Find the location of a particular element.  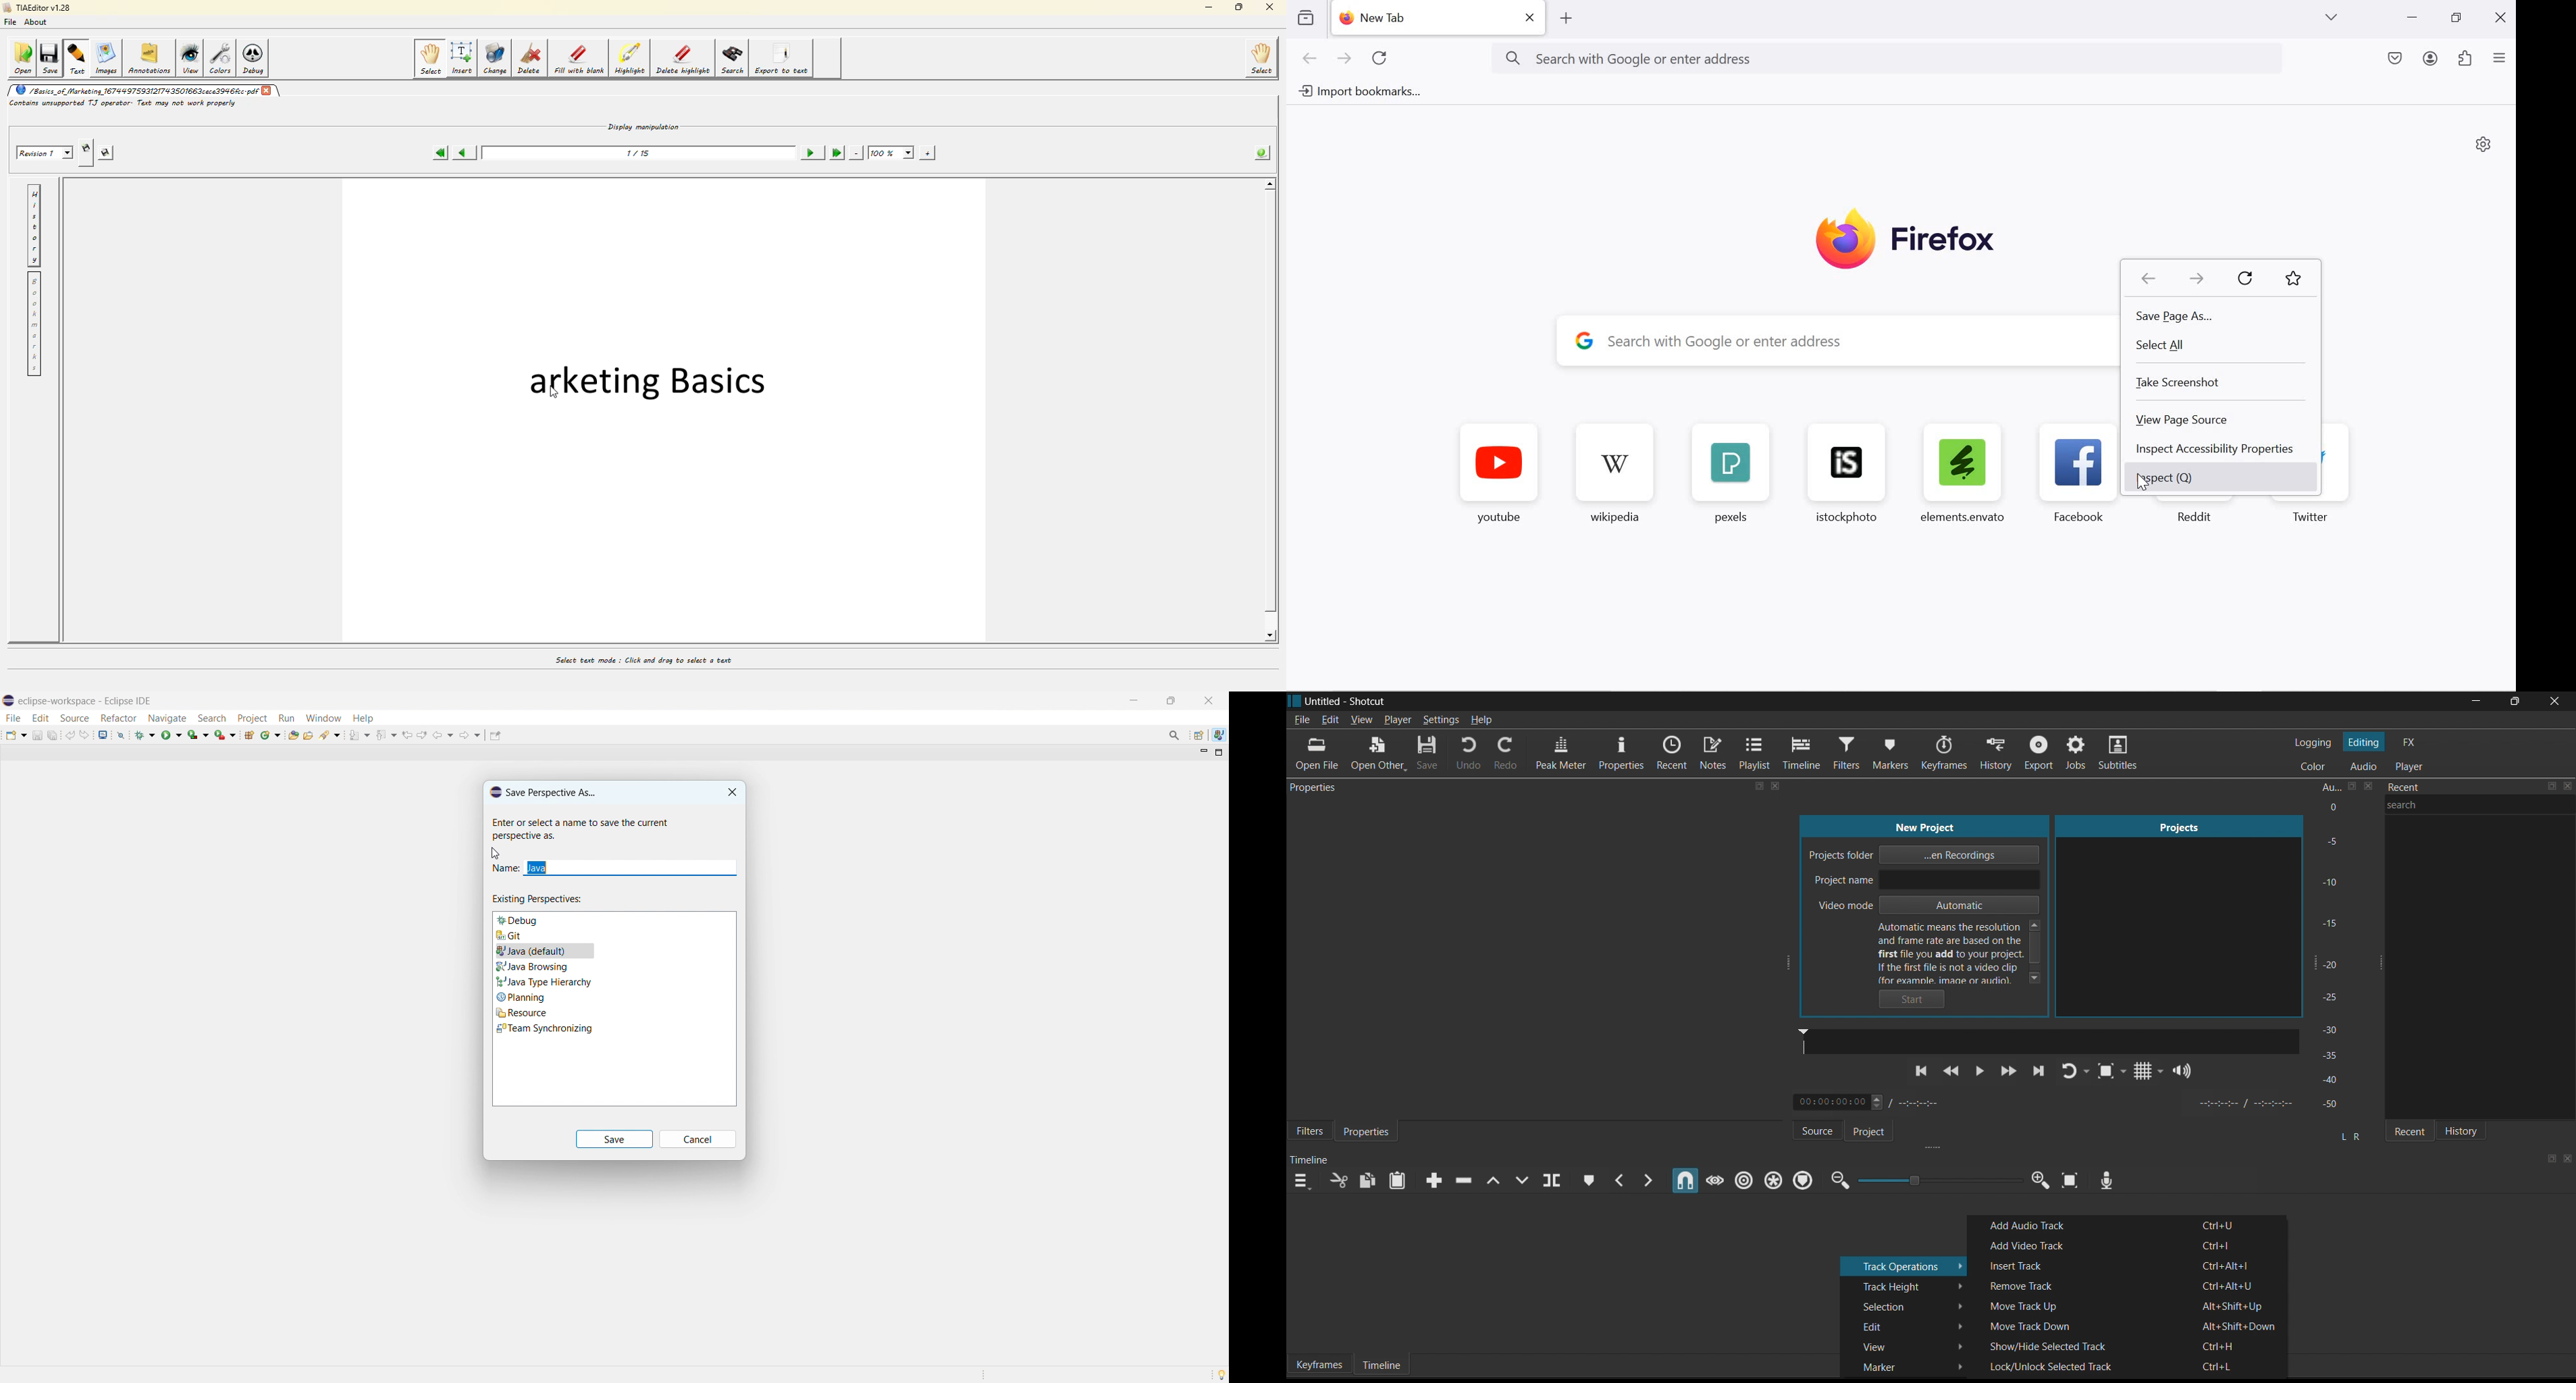

timeline is located at coordinates (1315, 1158).